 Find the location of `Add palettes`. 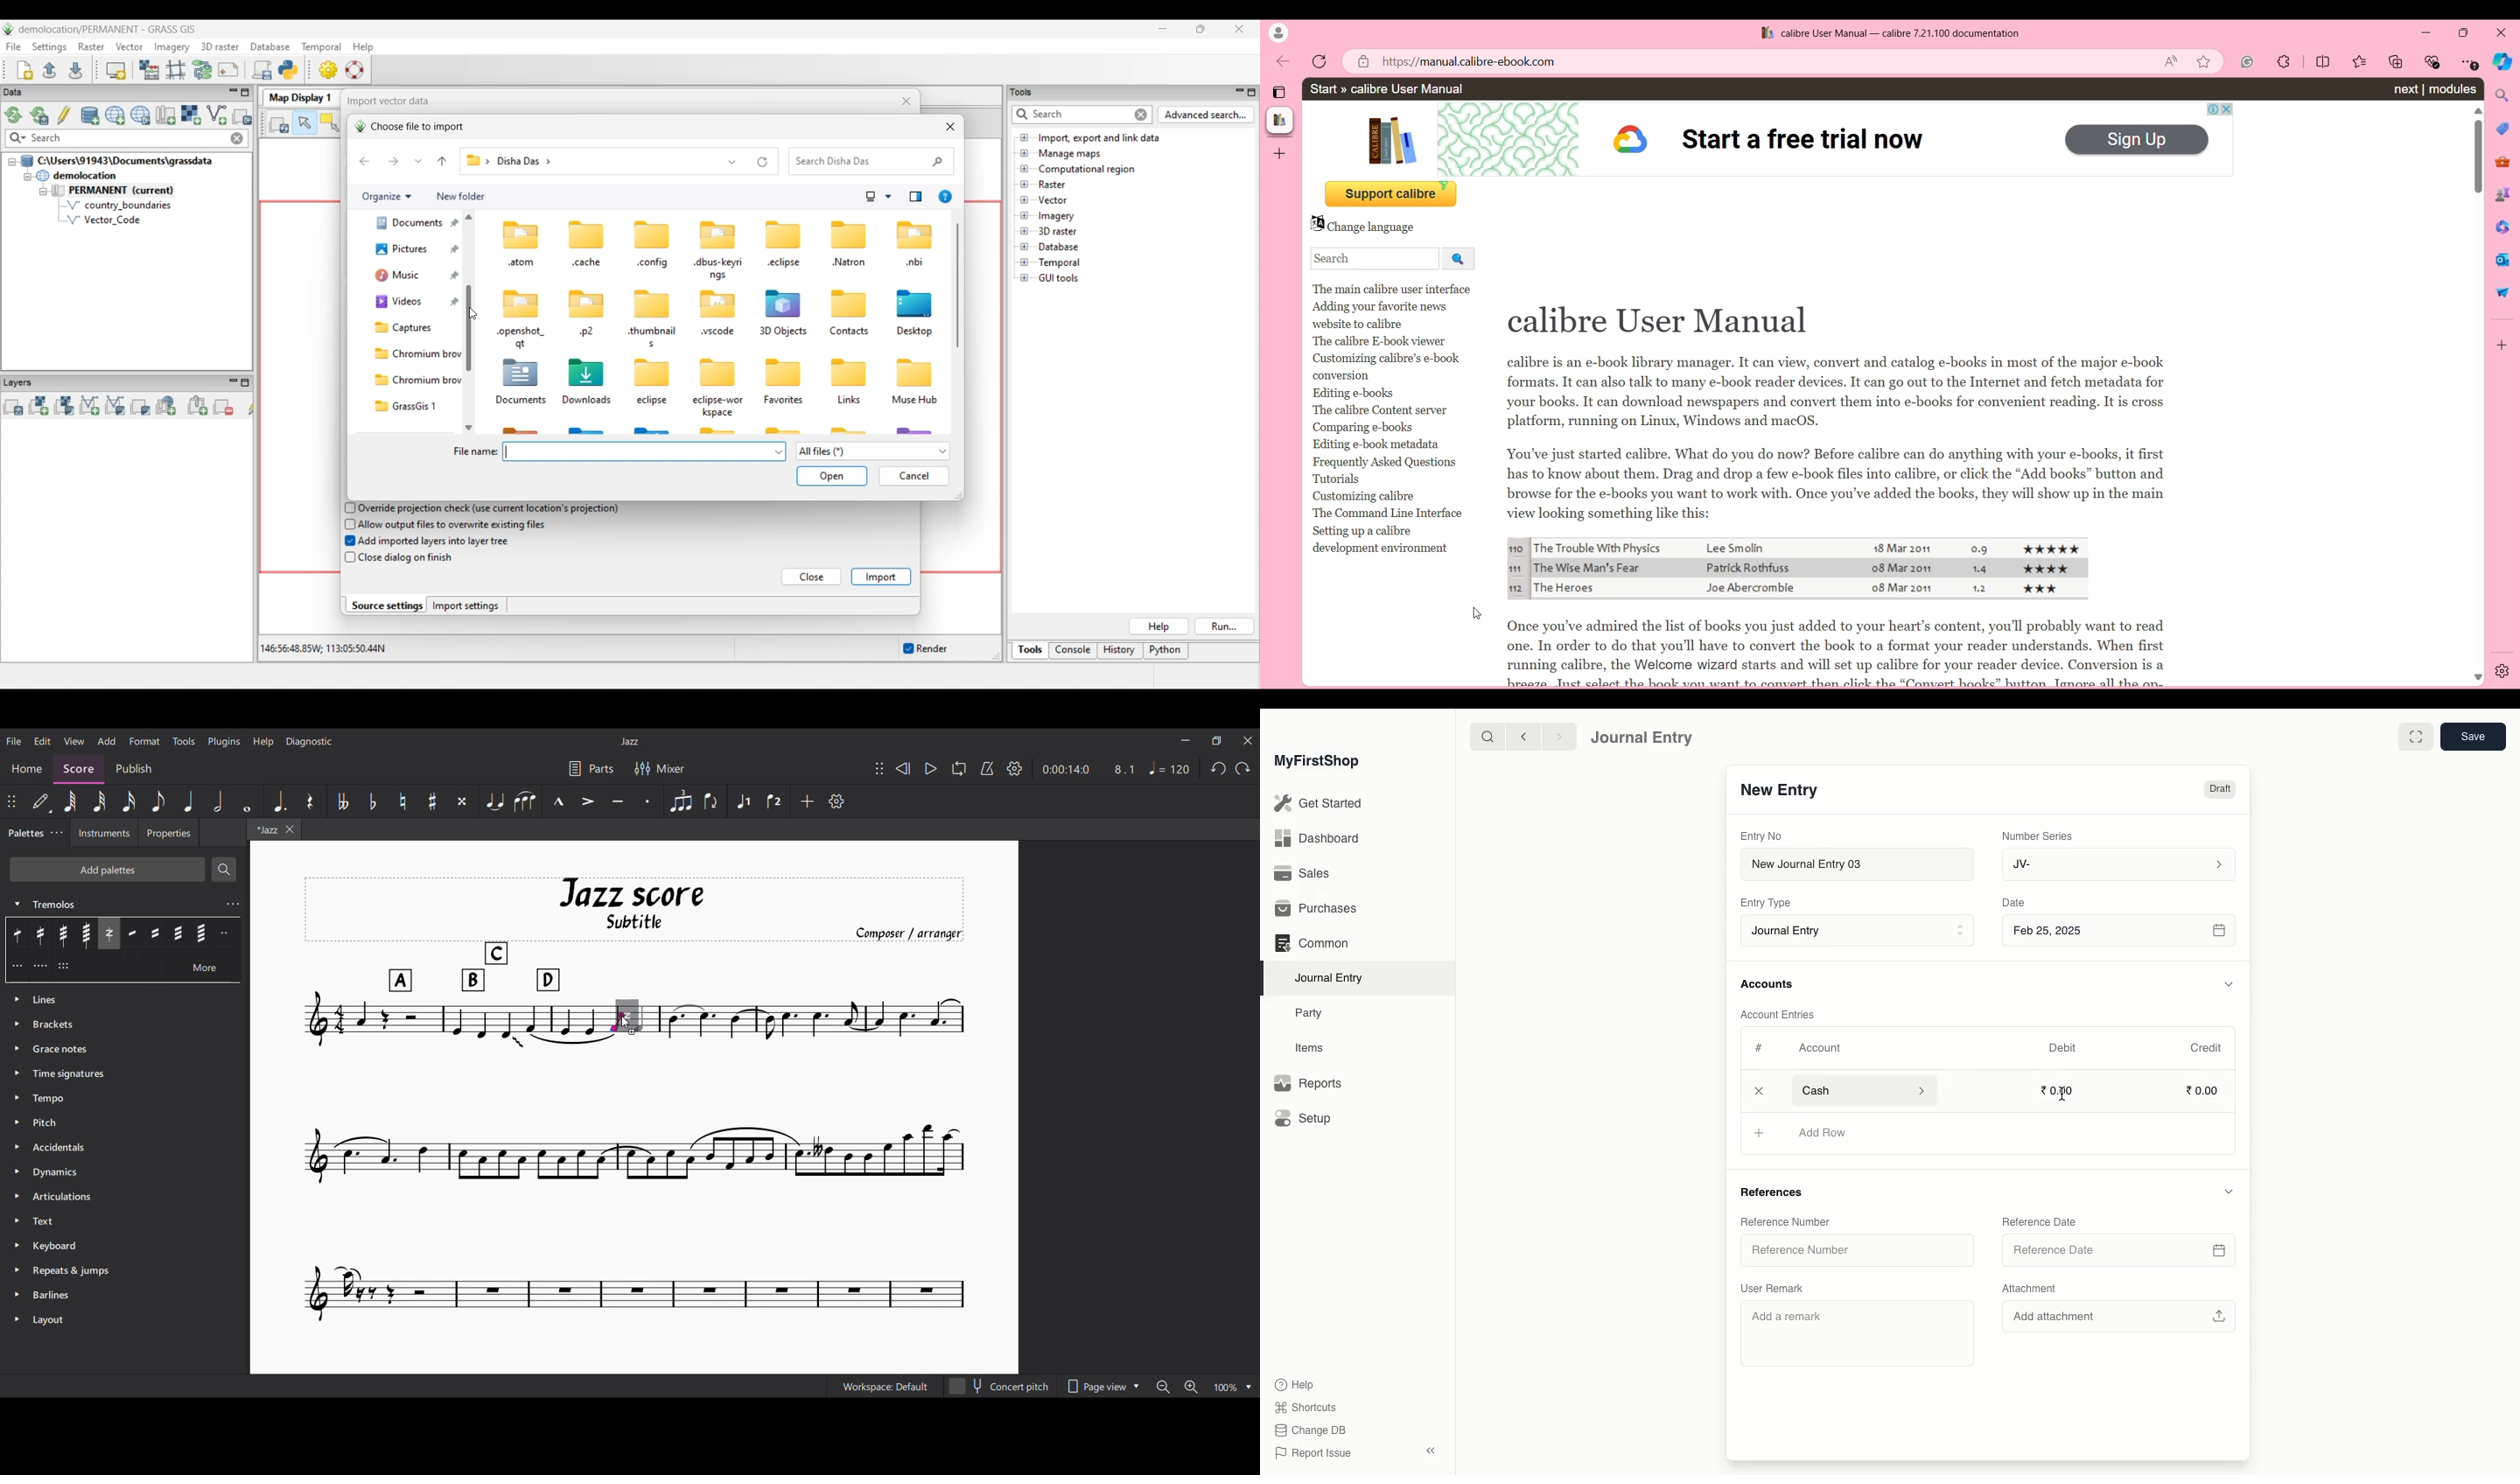

Add palettes is located at coordinates (107, 869).